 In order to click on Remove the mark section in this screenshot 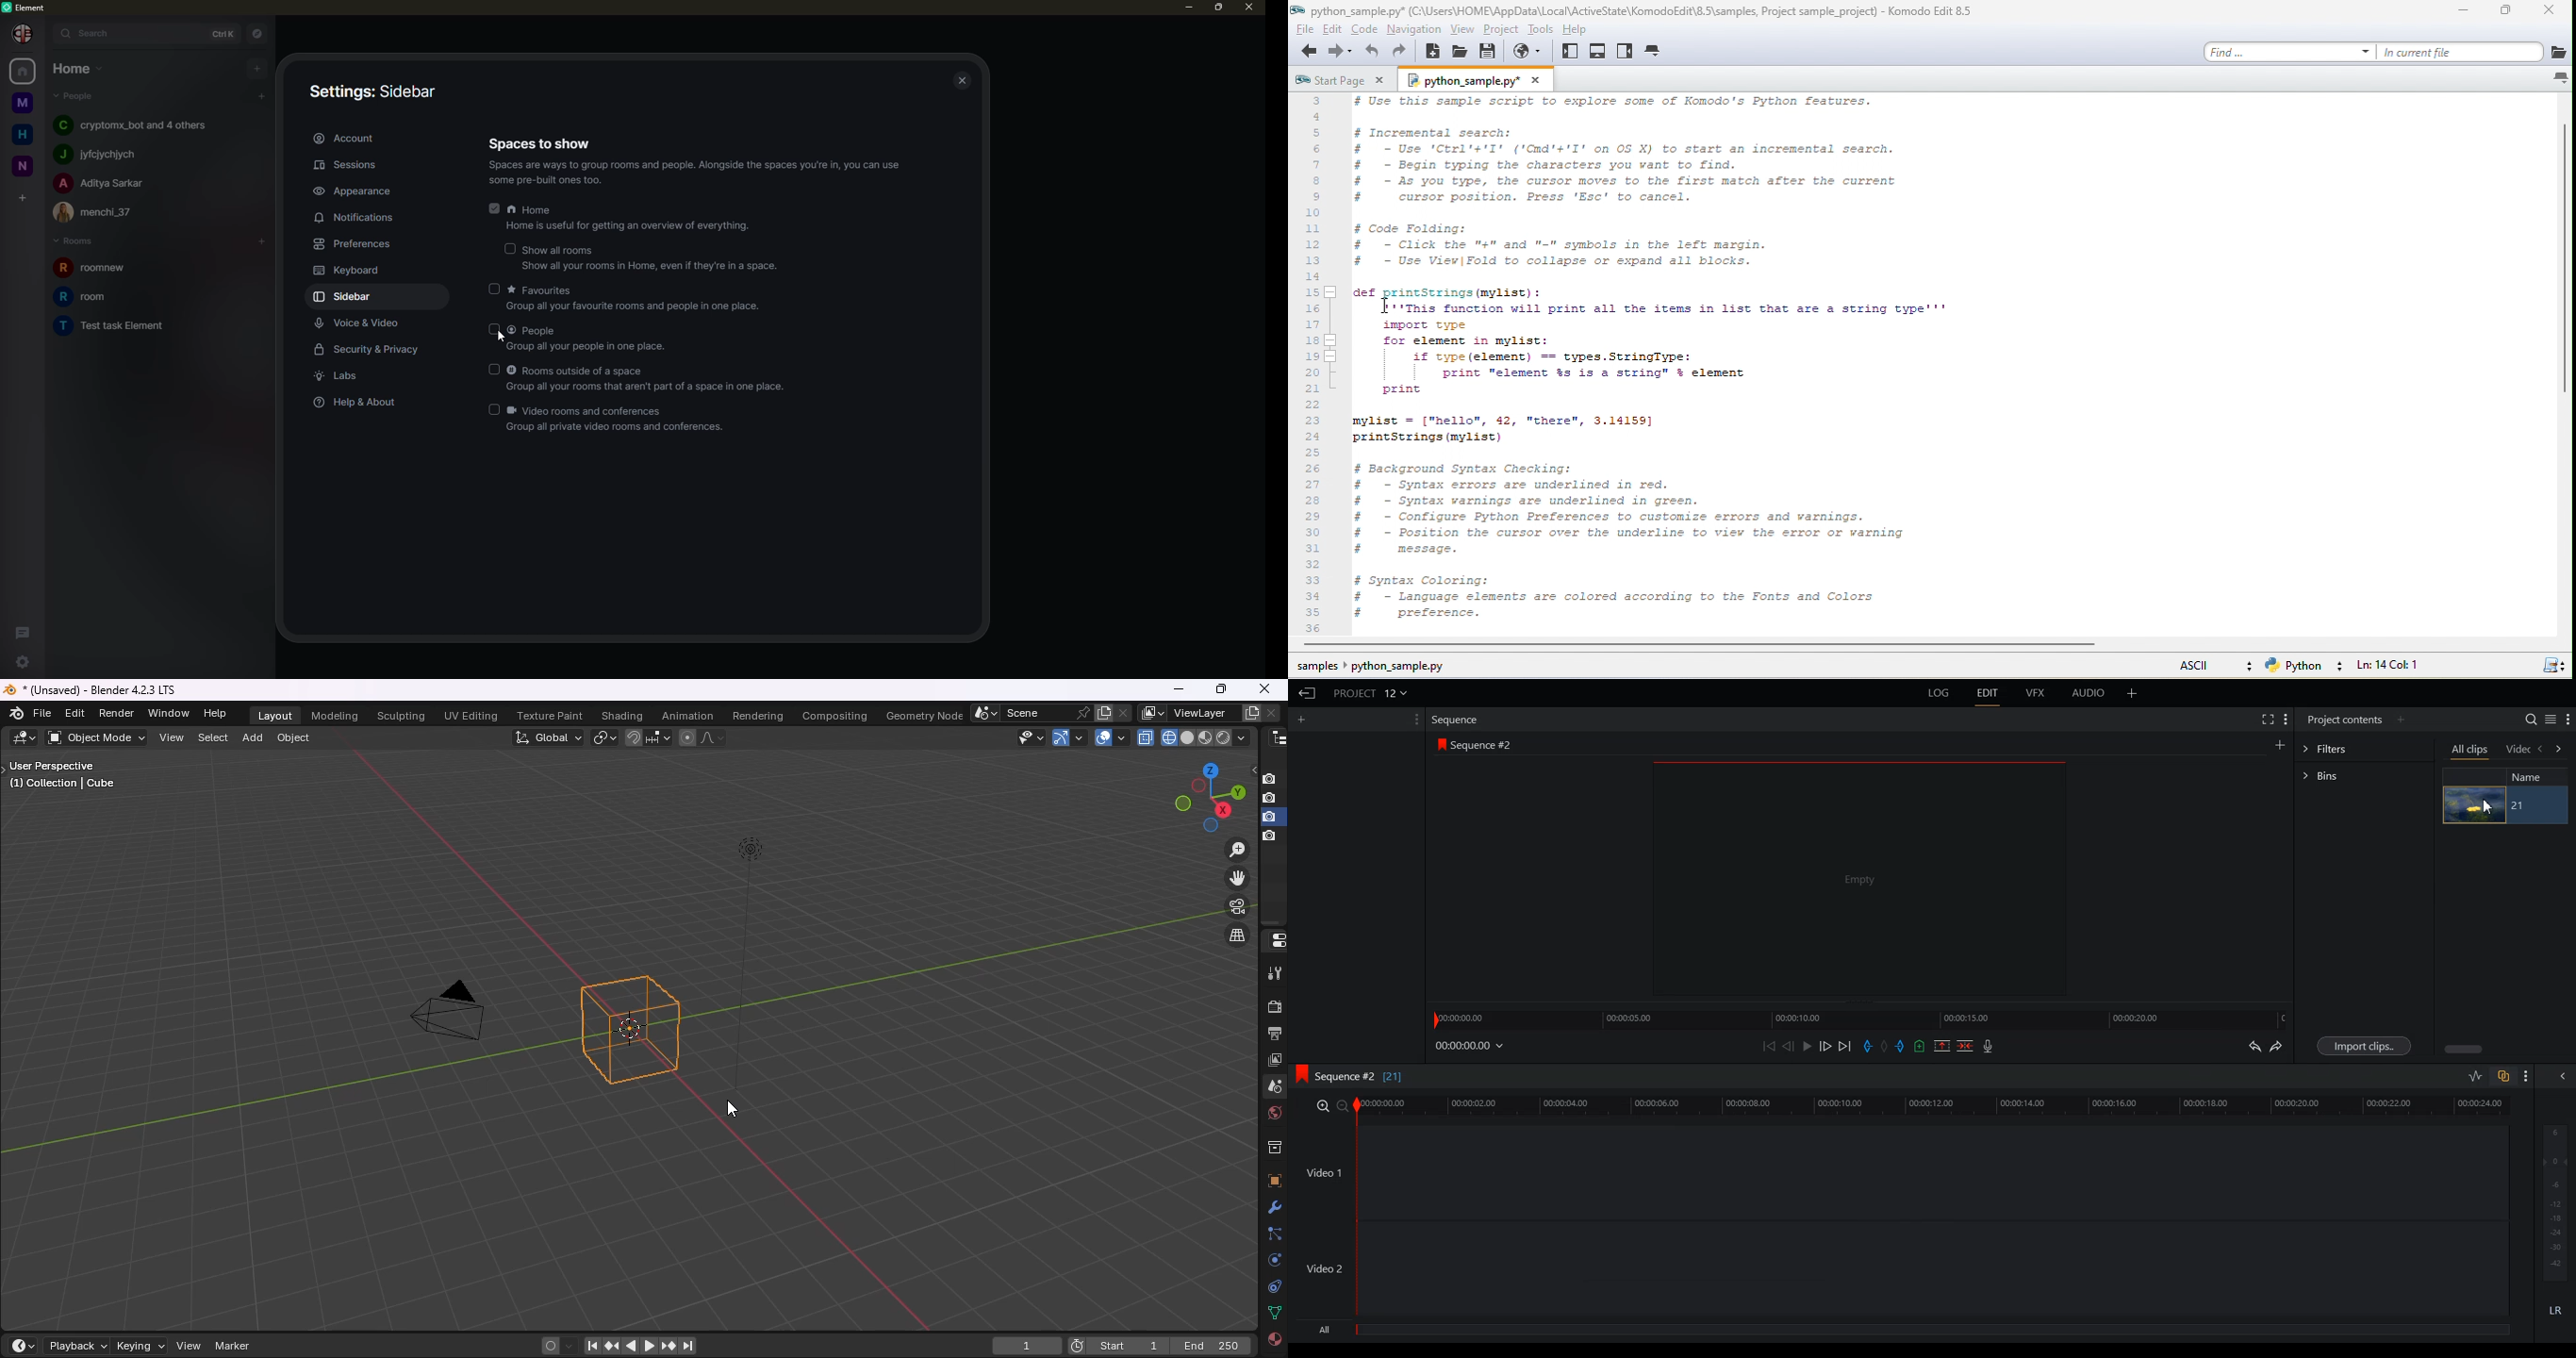, I will do `click(1941, 1045)`.